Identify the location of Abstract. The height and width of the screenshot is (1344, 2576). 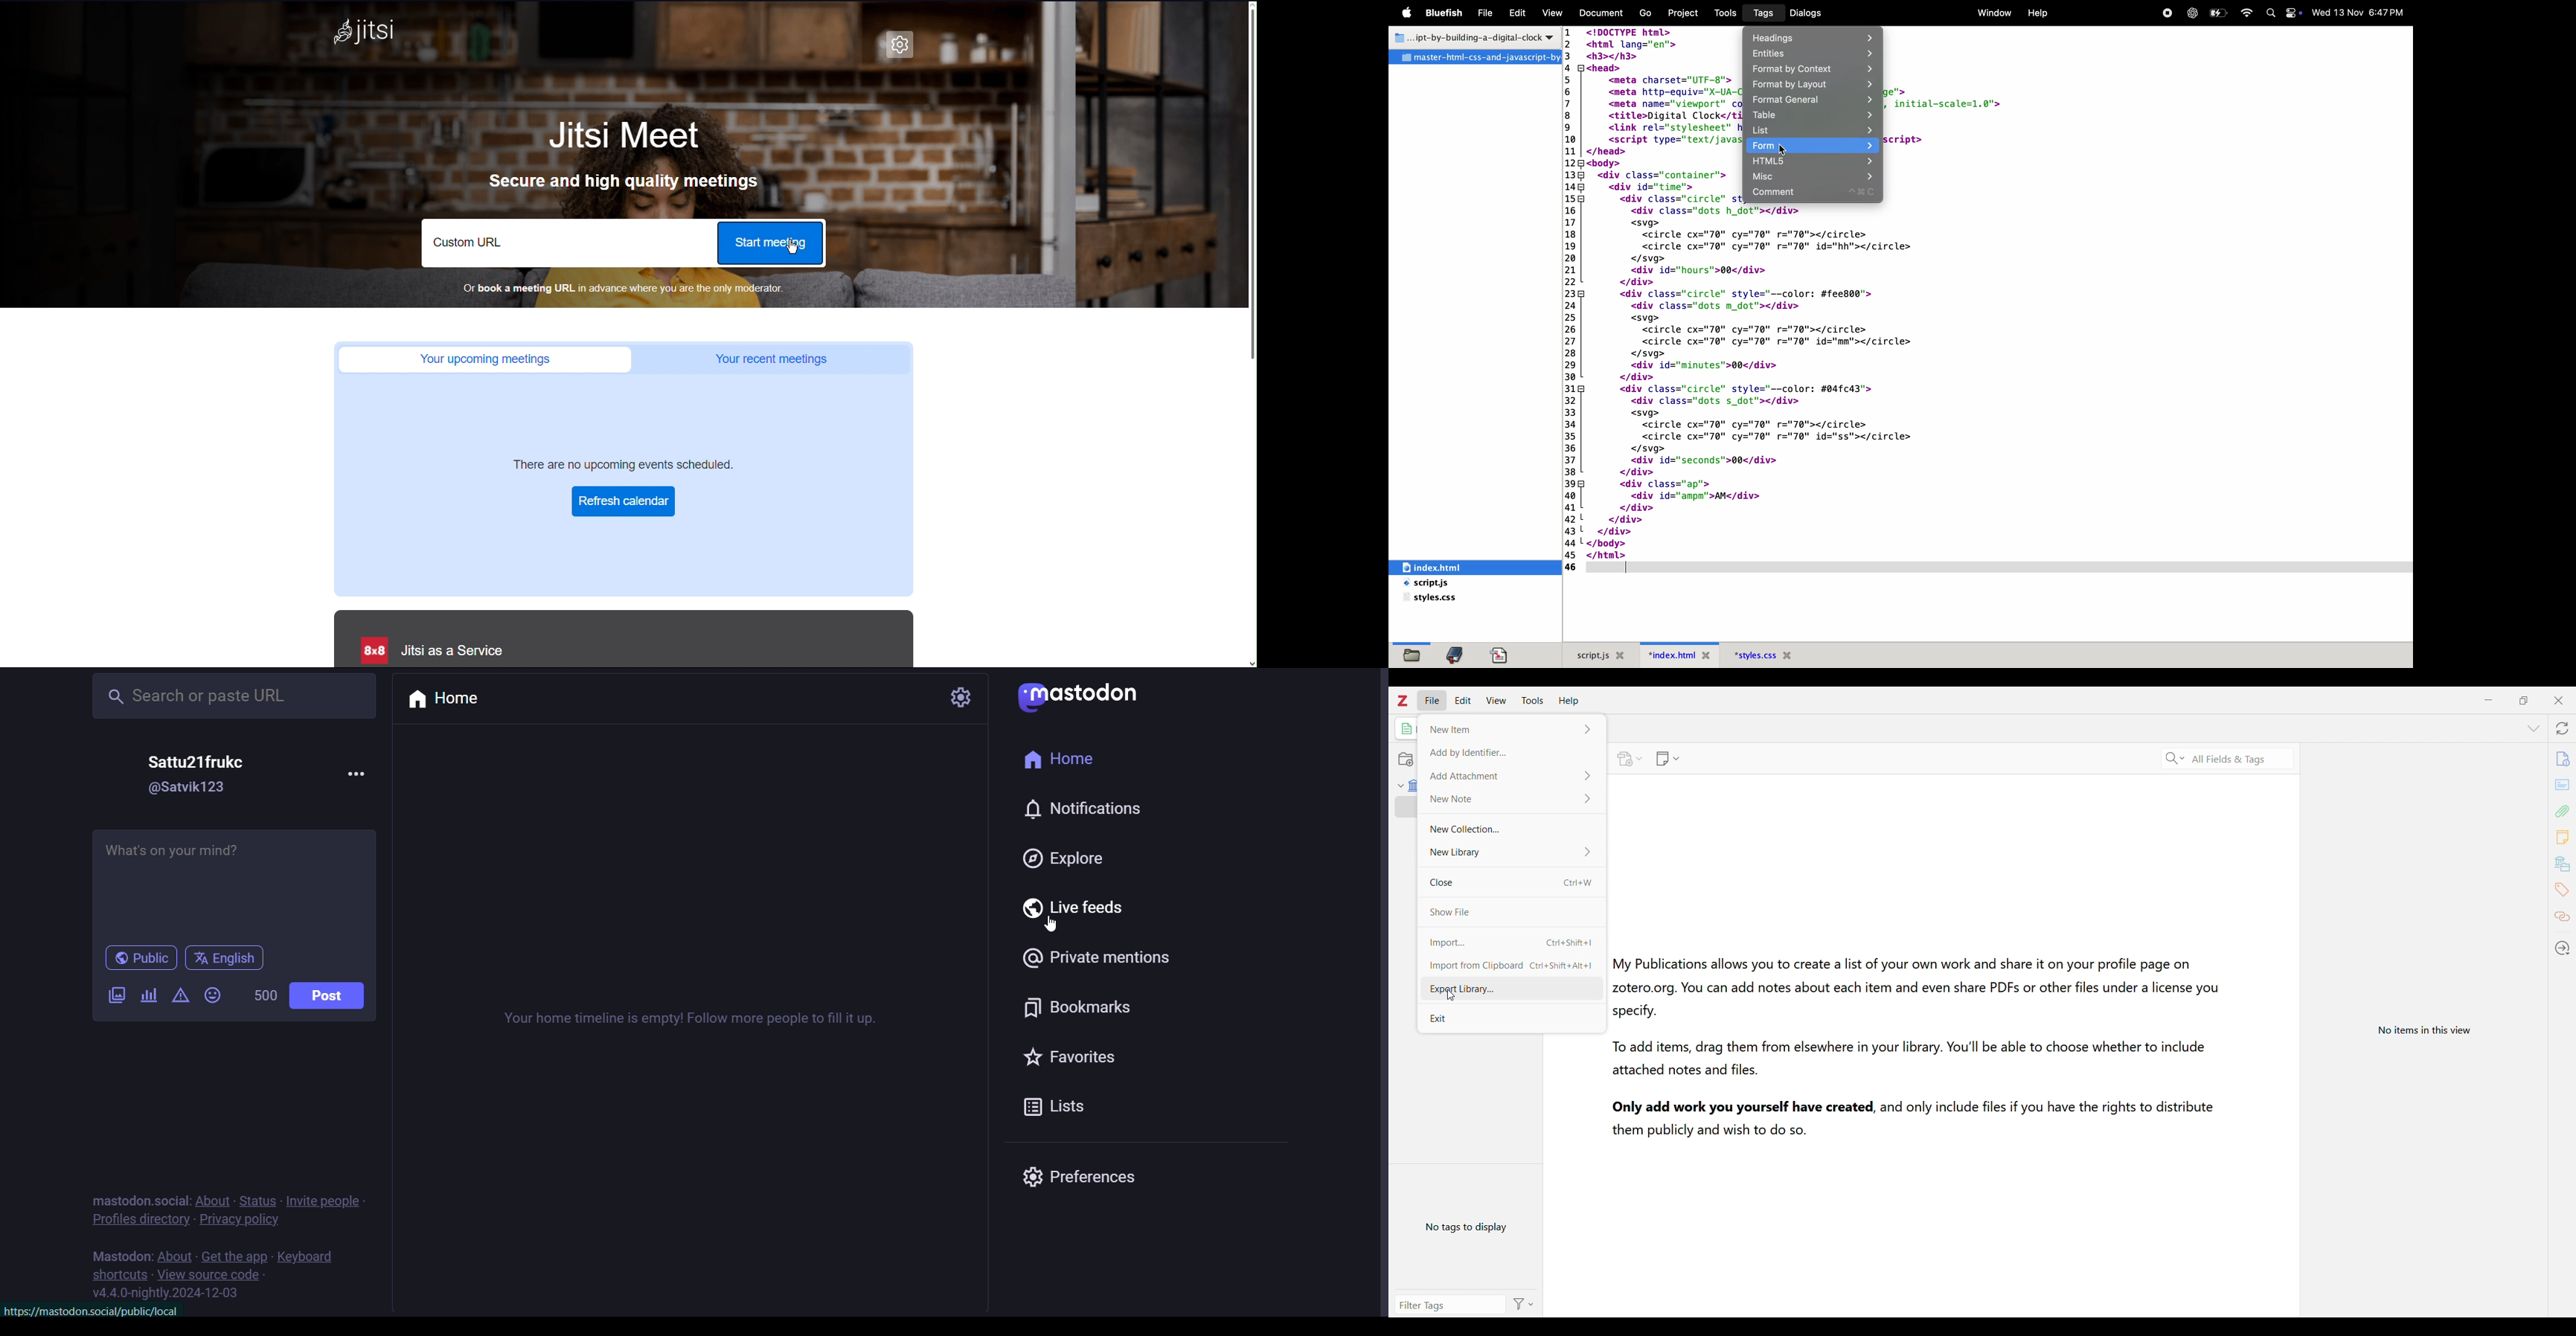
(2563, 784).